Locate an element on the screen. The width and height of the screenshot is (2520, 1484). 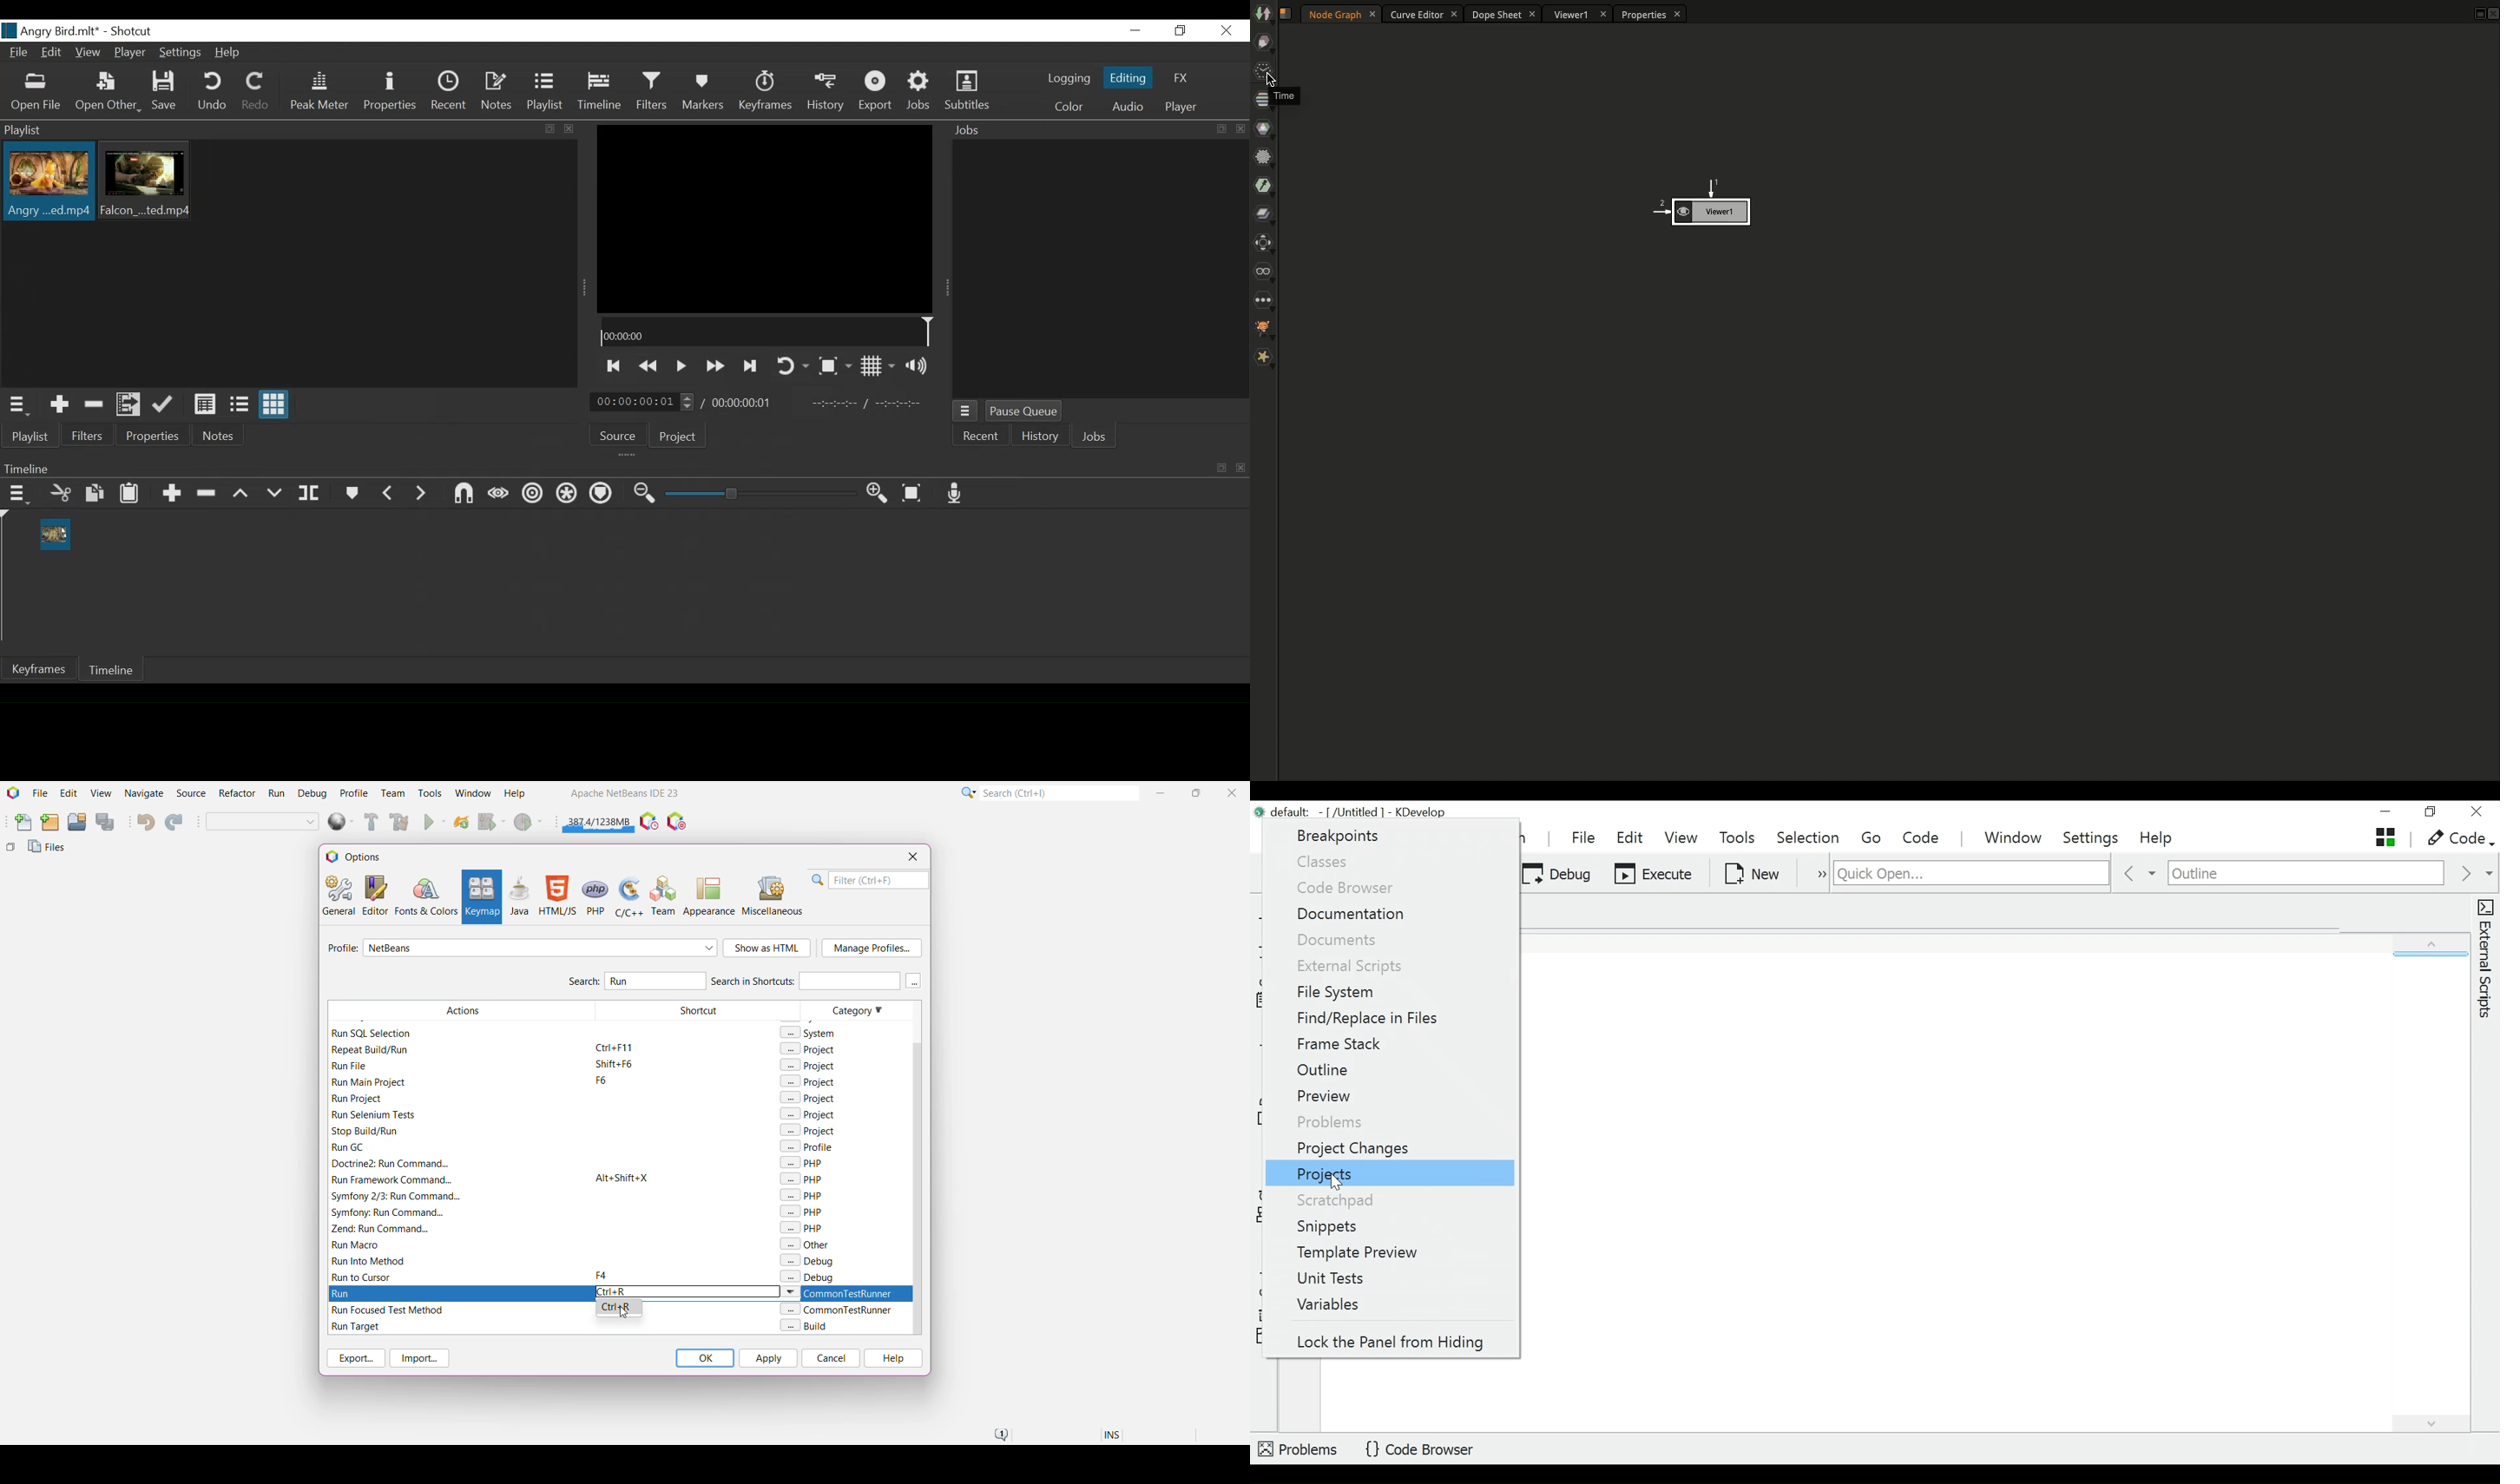
Toggle display grid on player is located at coordinates (881, 366).